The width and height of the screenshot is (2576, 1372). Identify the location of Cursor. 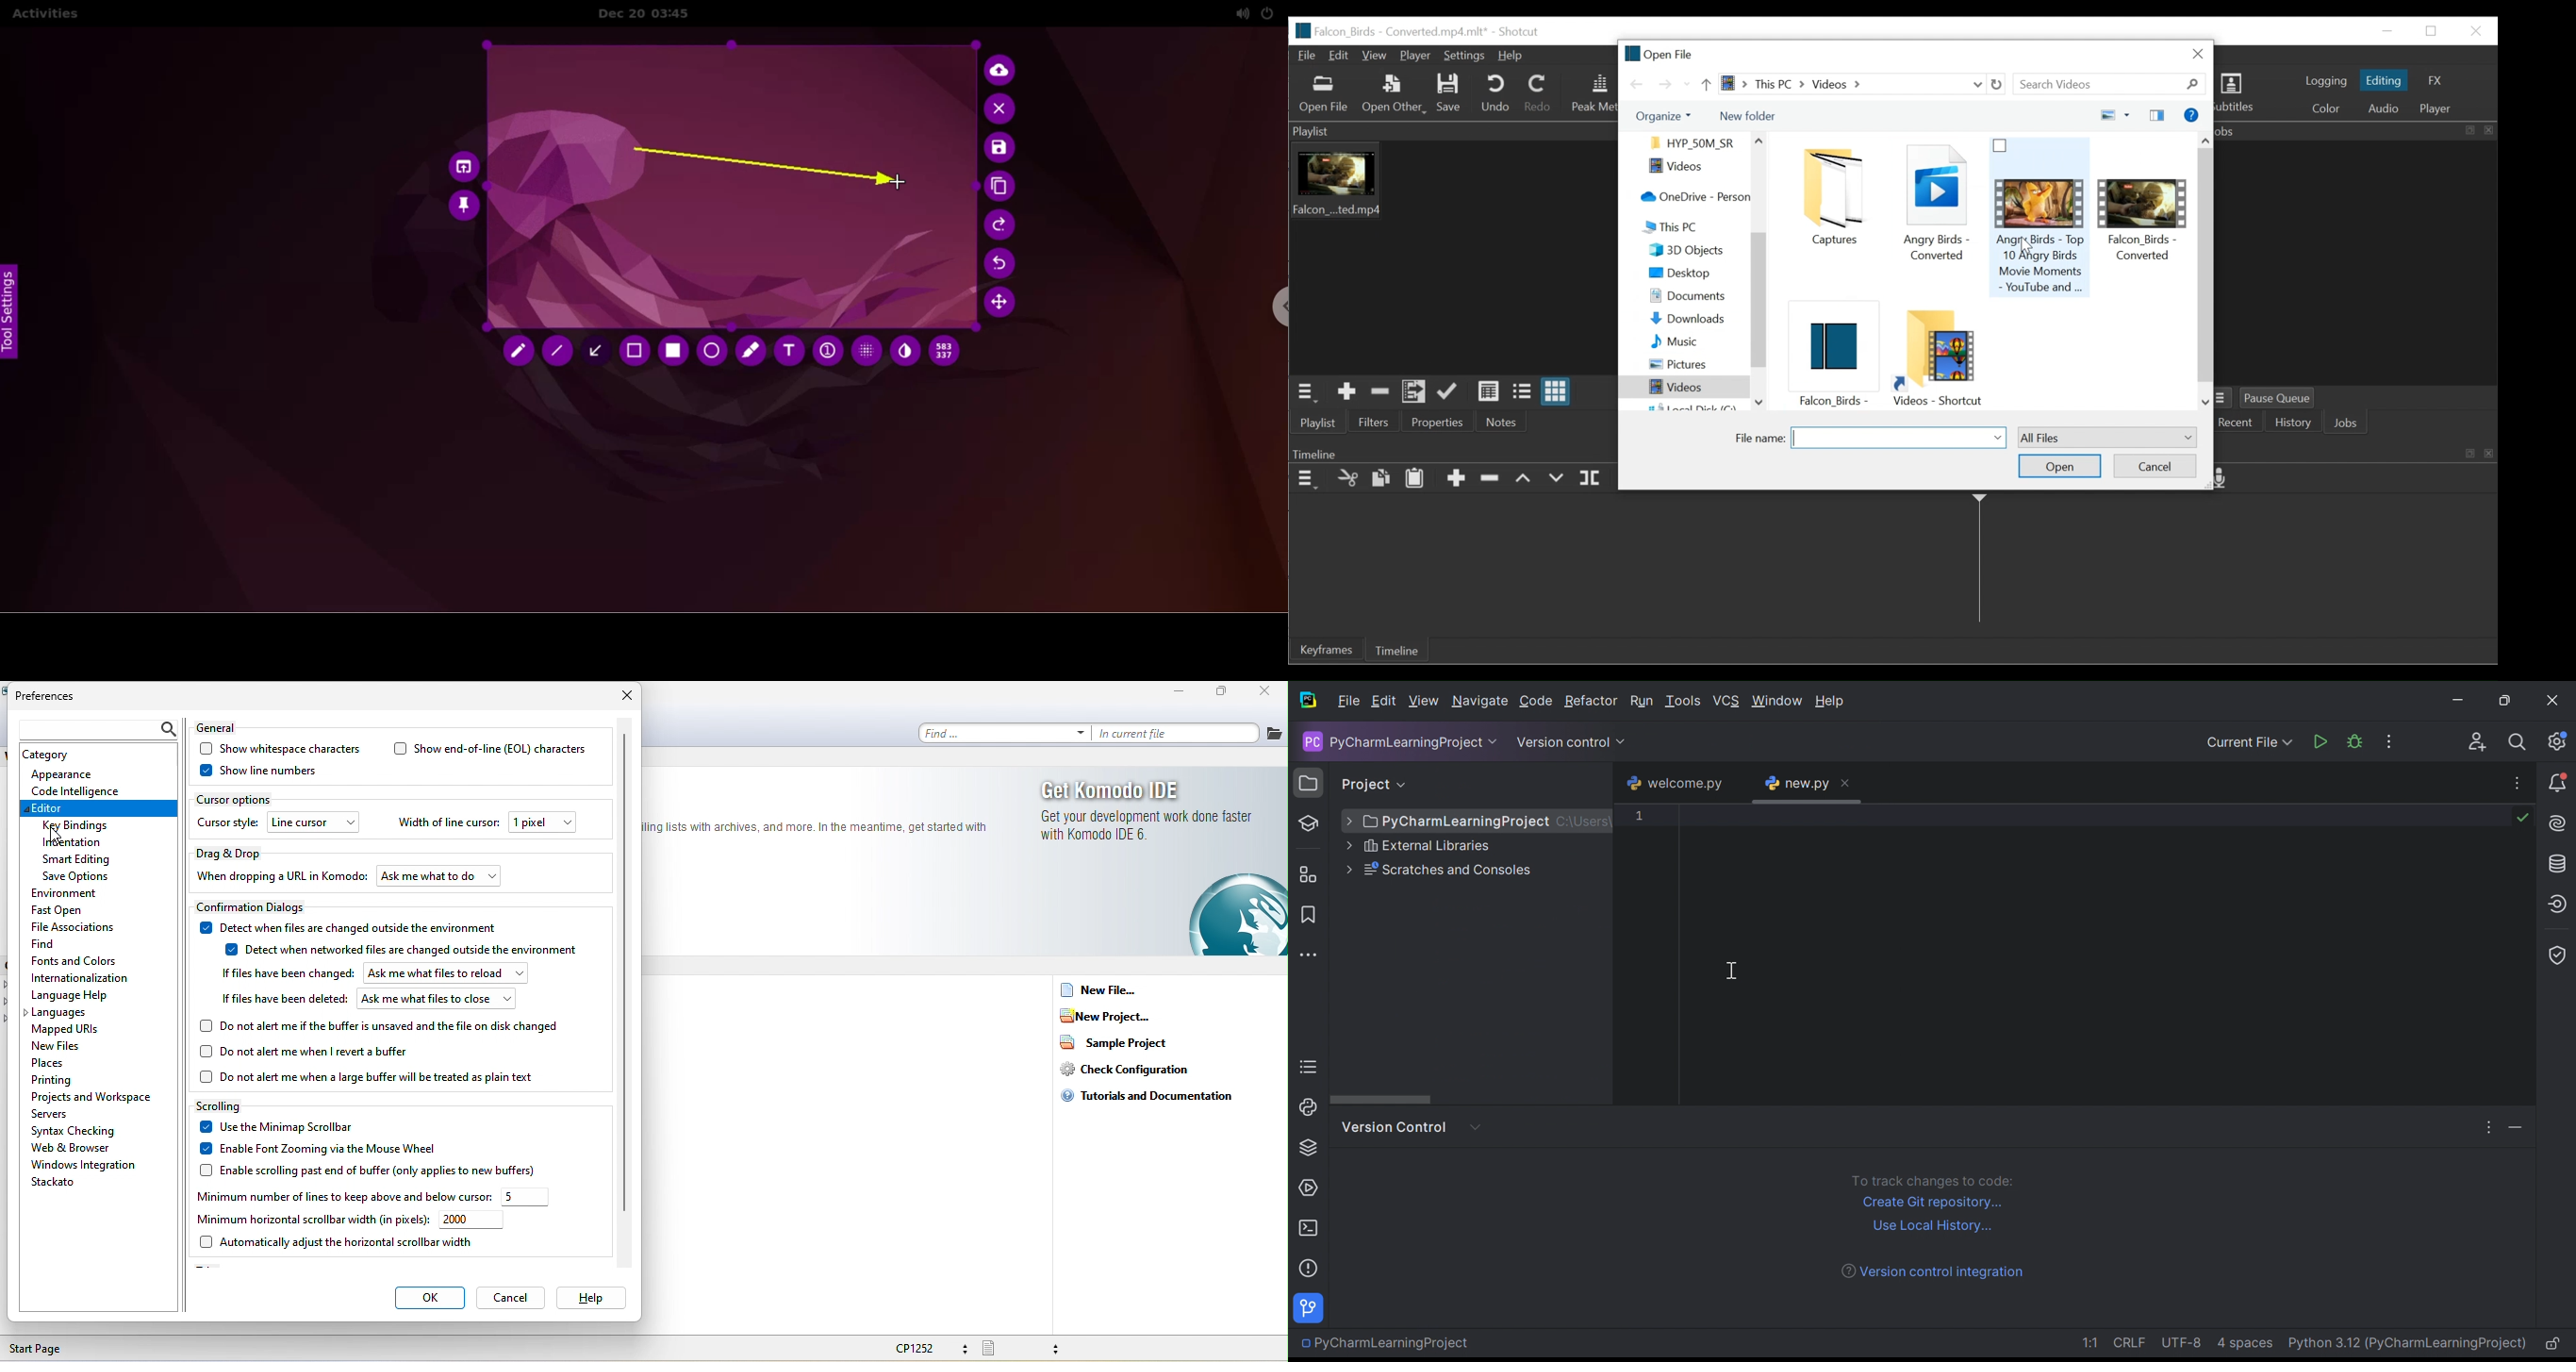
(2029, 247).